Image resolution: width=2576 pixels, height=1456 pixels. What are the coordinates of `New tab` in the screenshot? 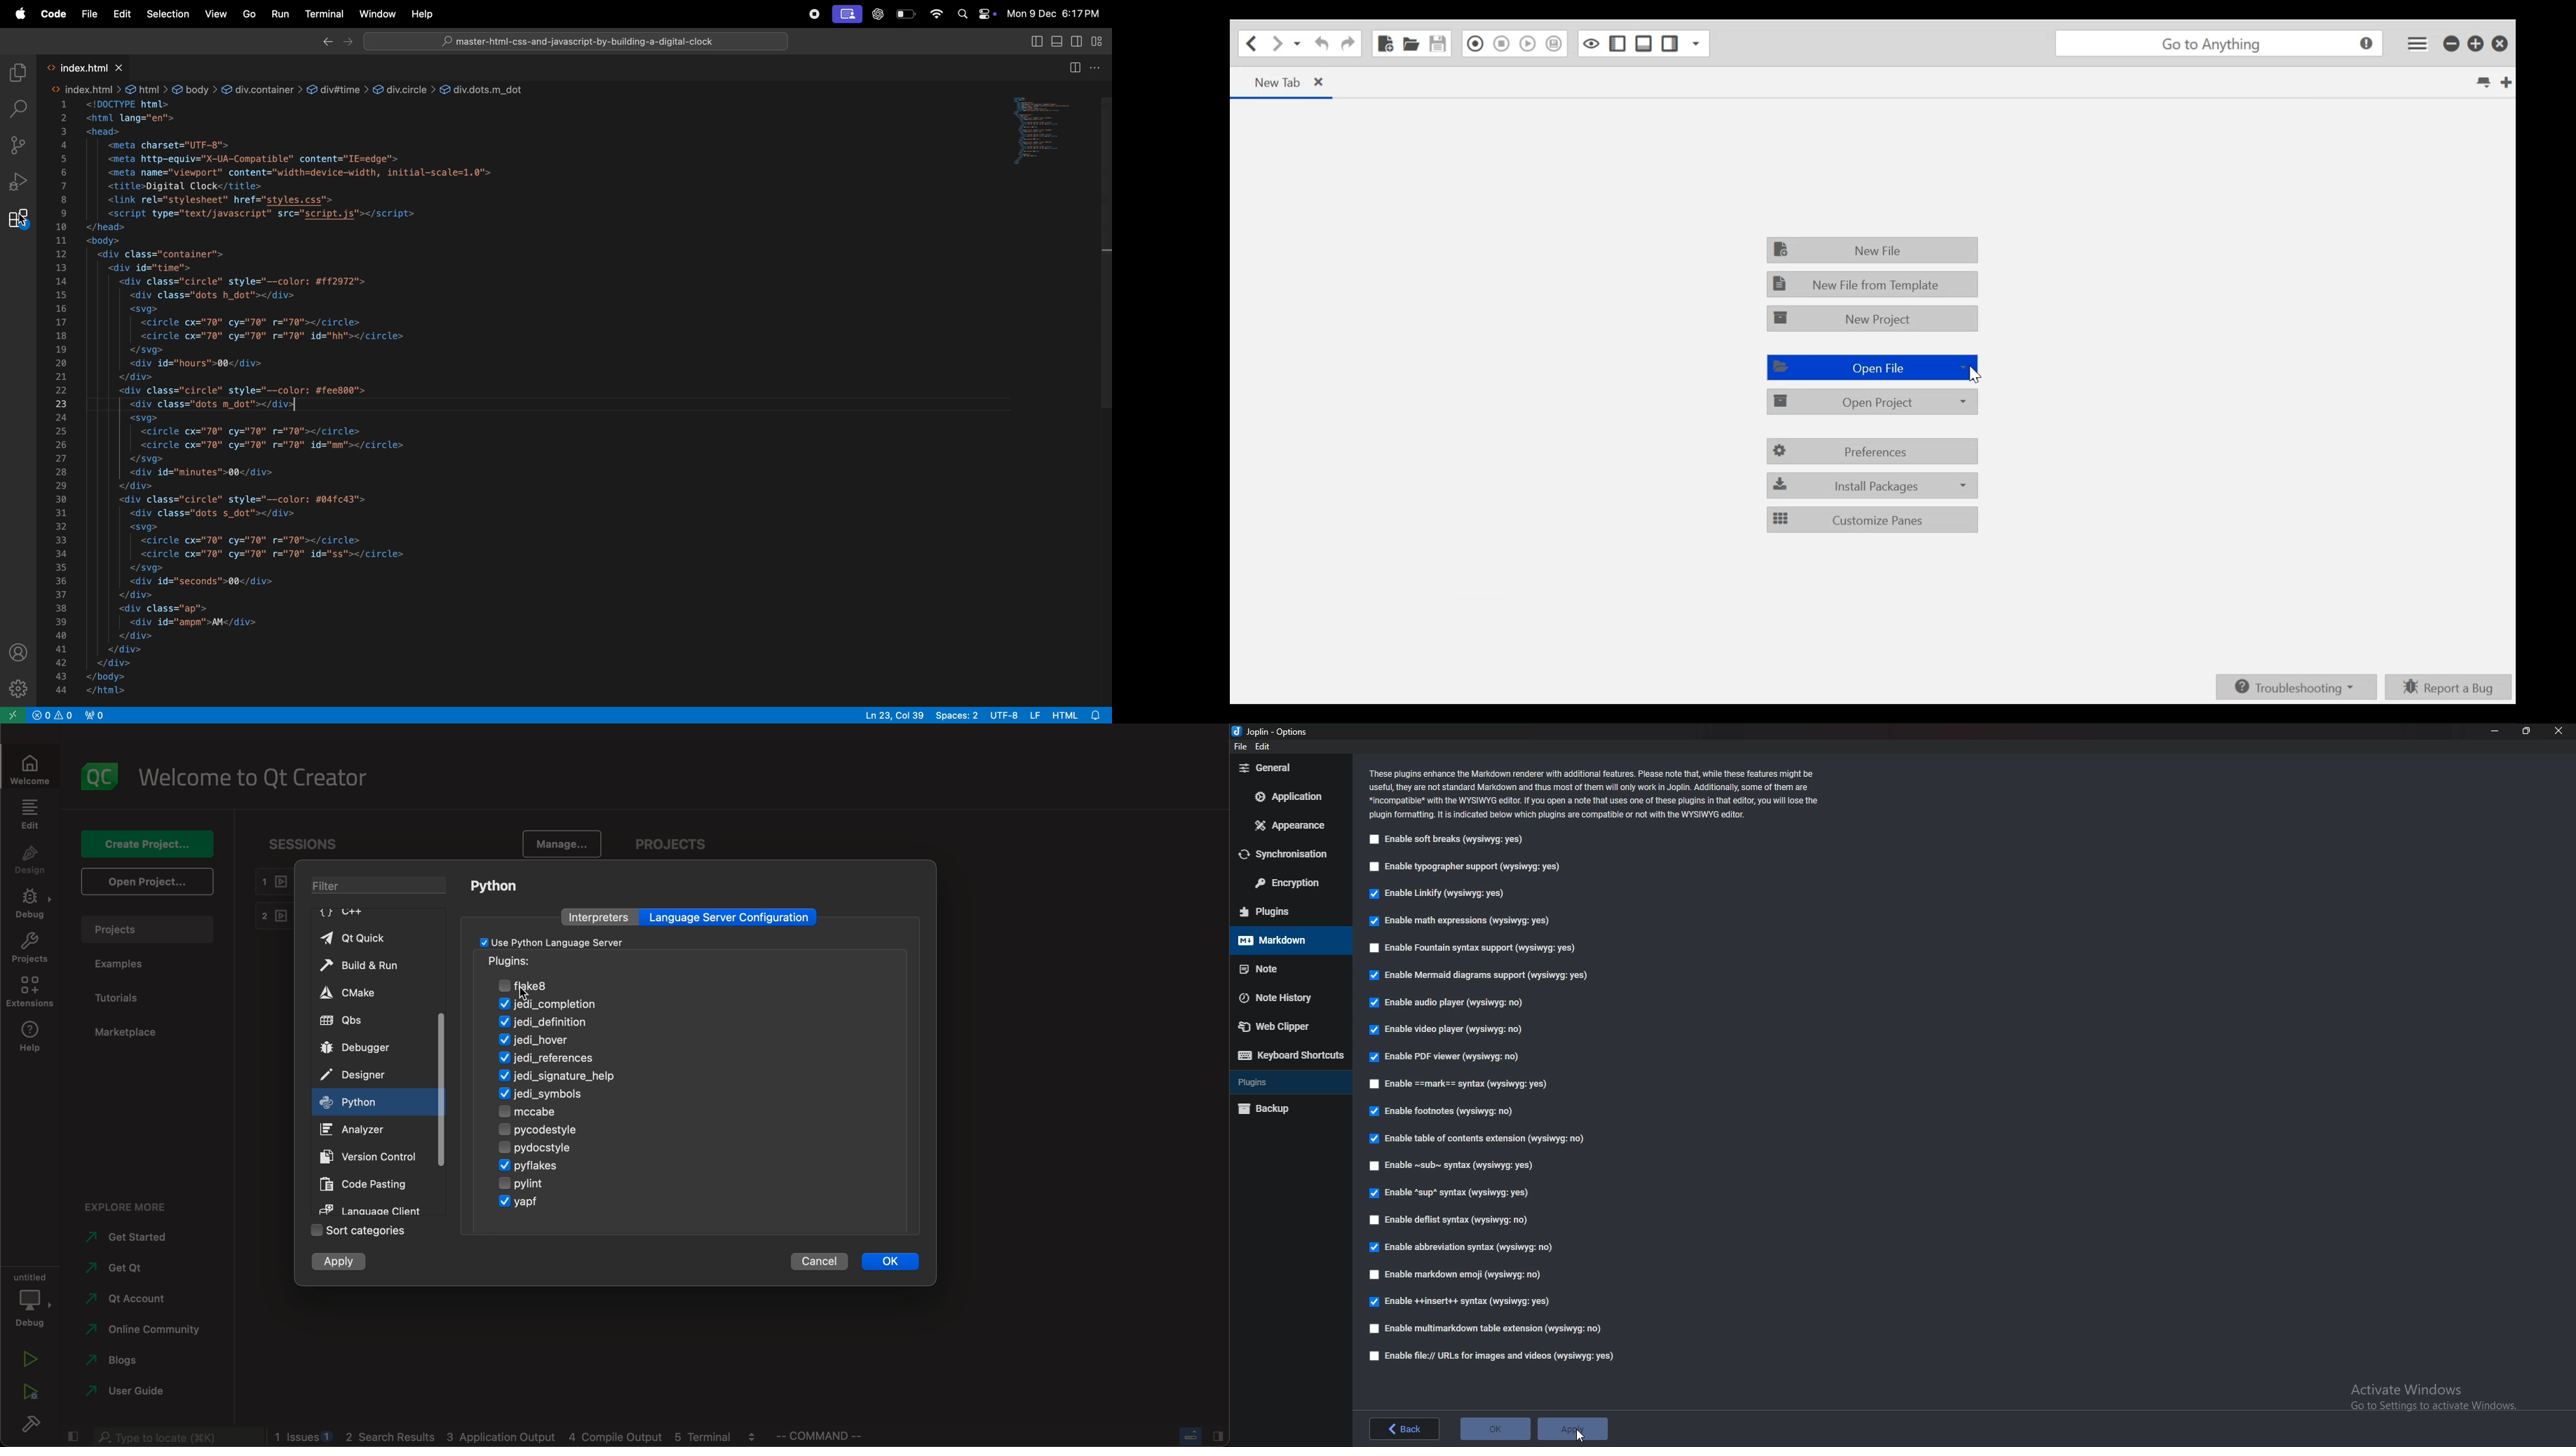 It's located at (2503, 83).